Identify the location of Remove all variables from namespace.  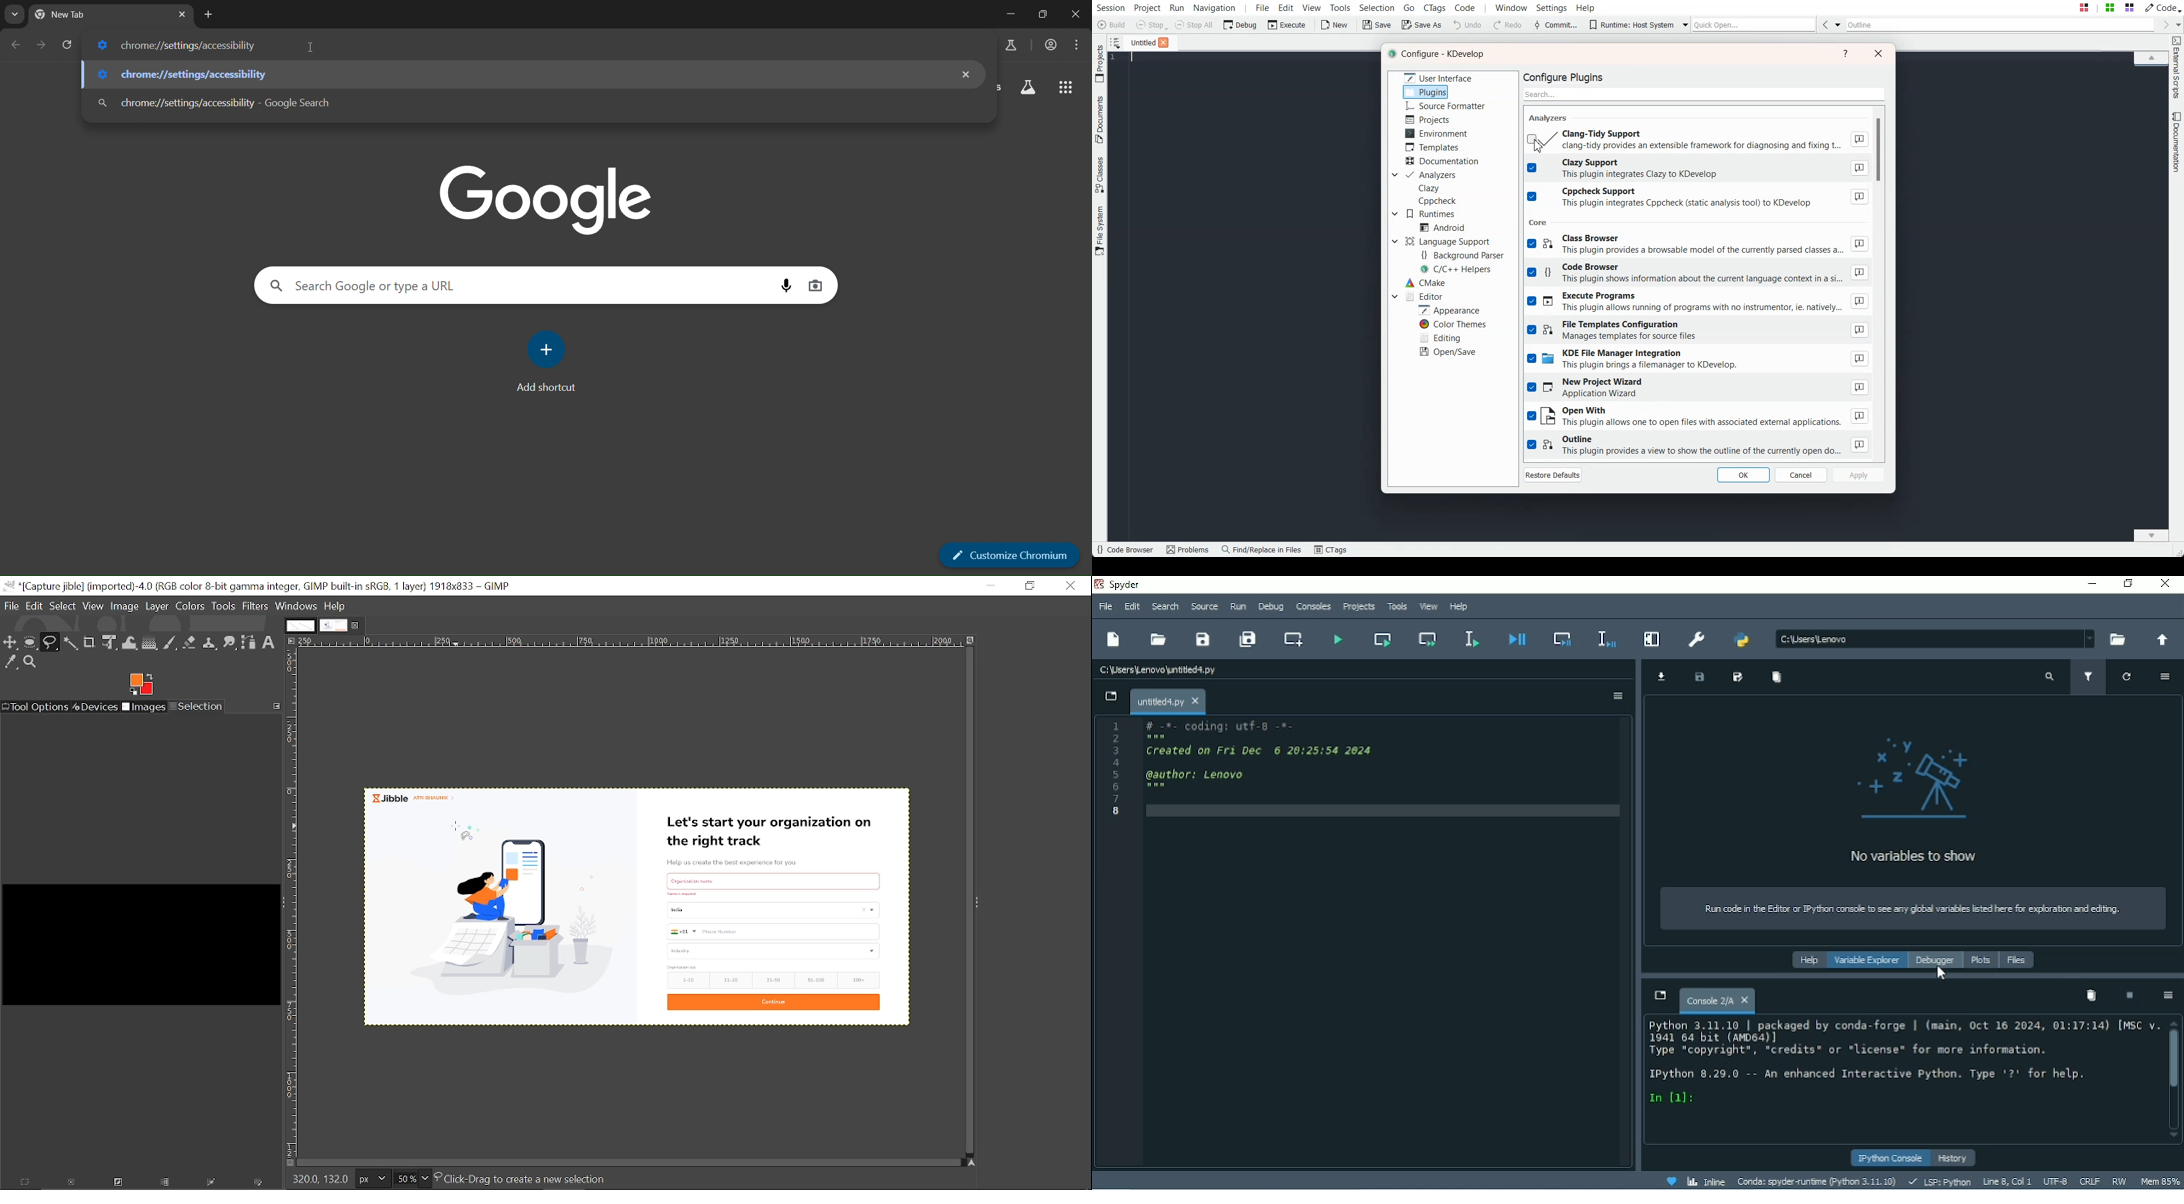
(2092, 996).